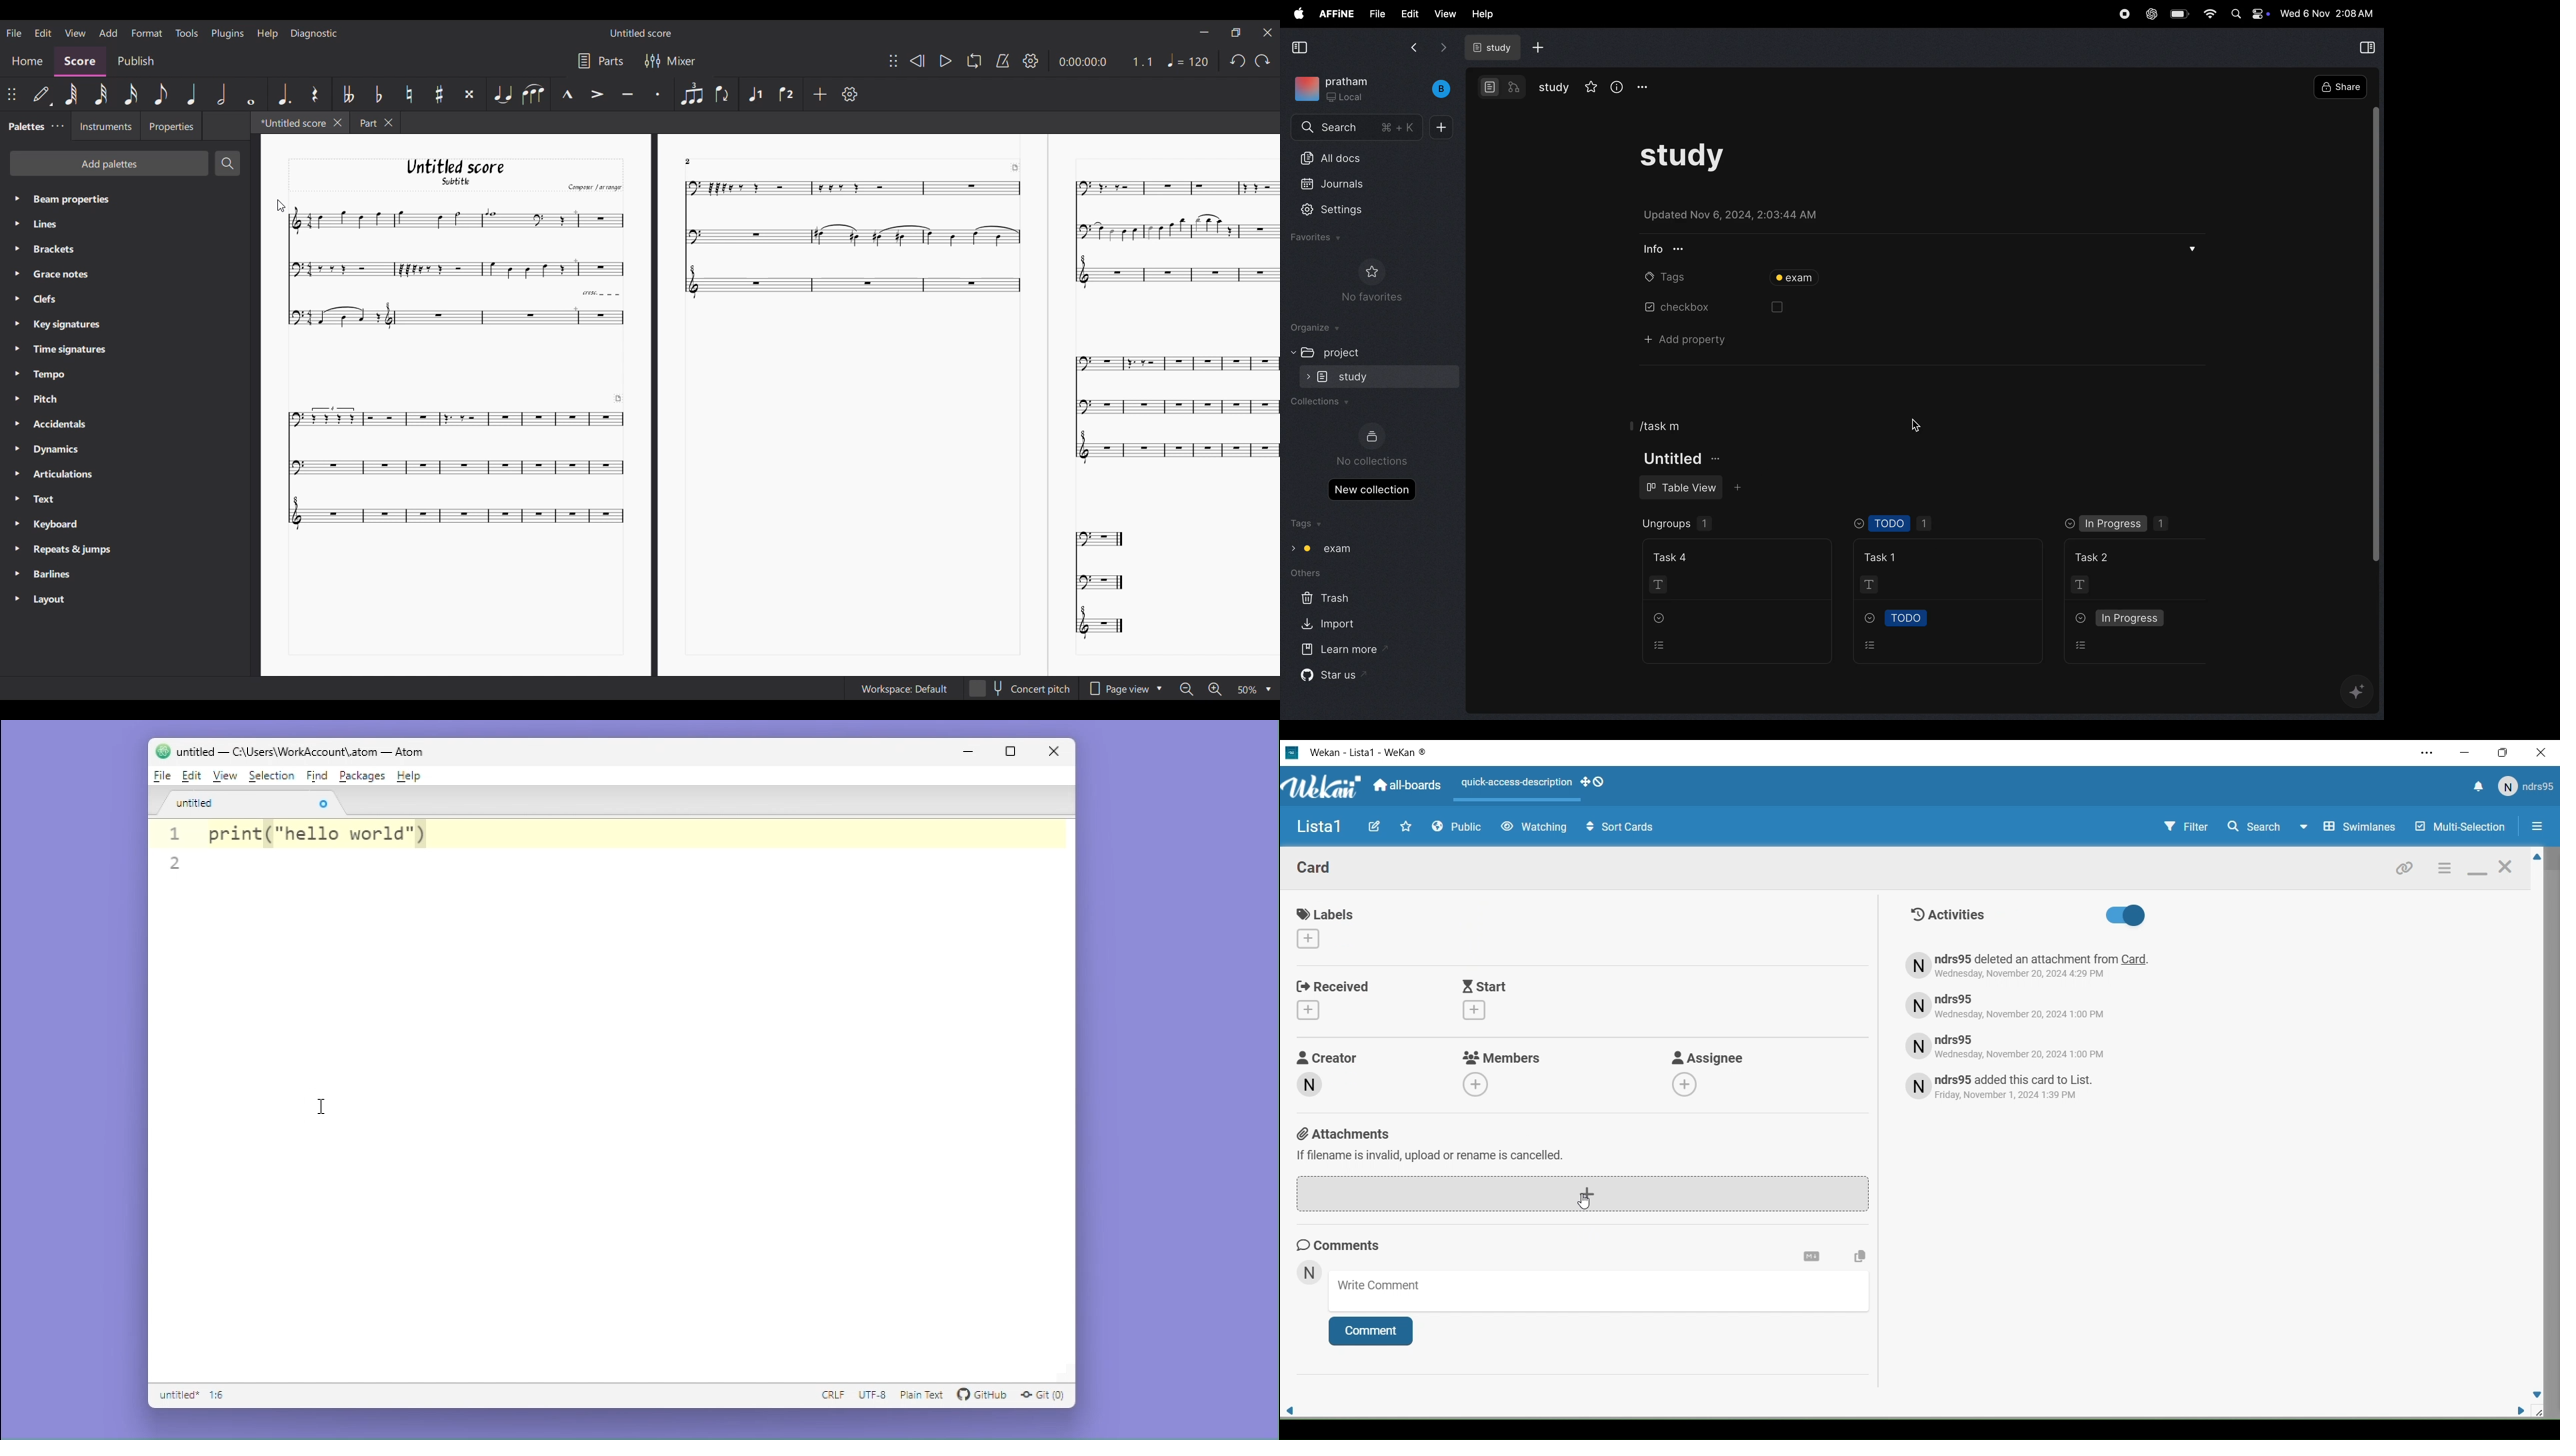 This screenshot has height=1456, width=2576. Describe the element at coordinates (69, 349) in the screenshot. I see `Time Signatures` at that location.